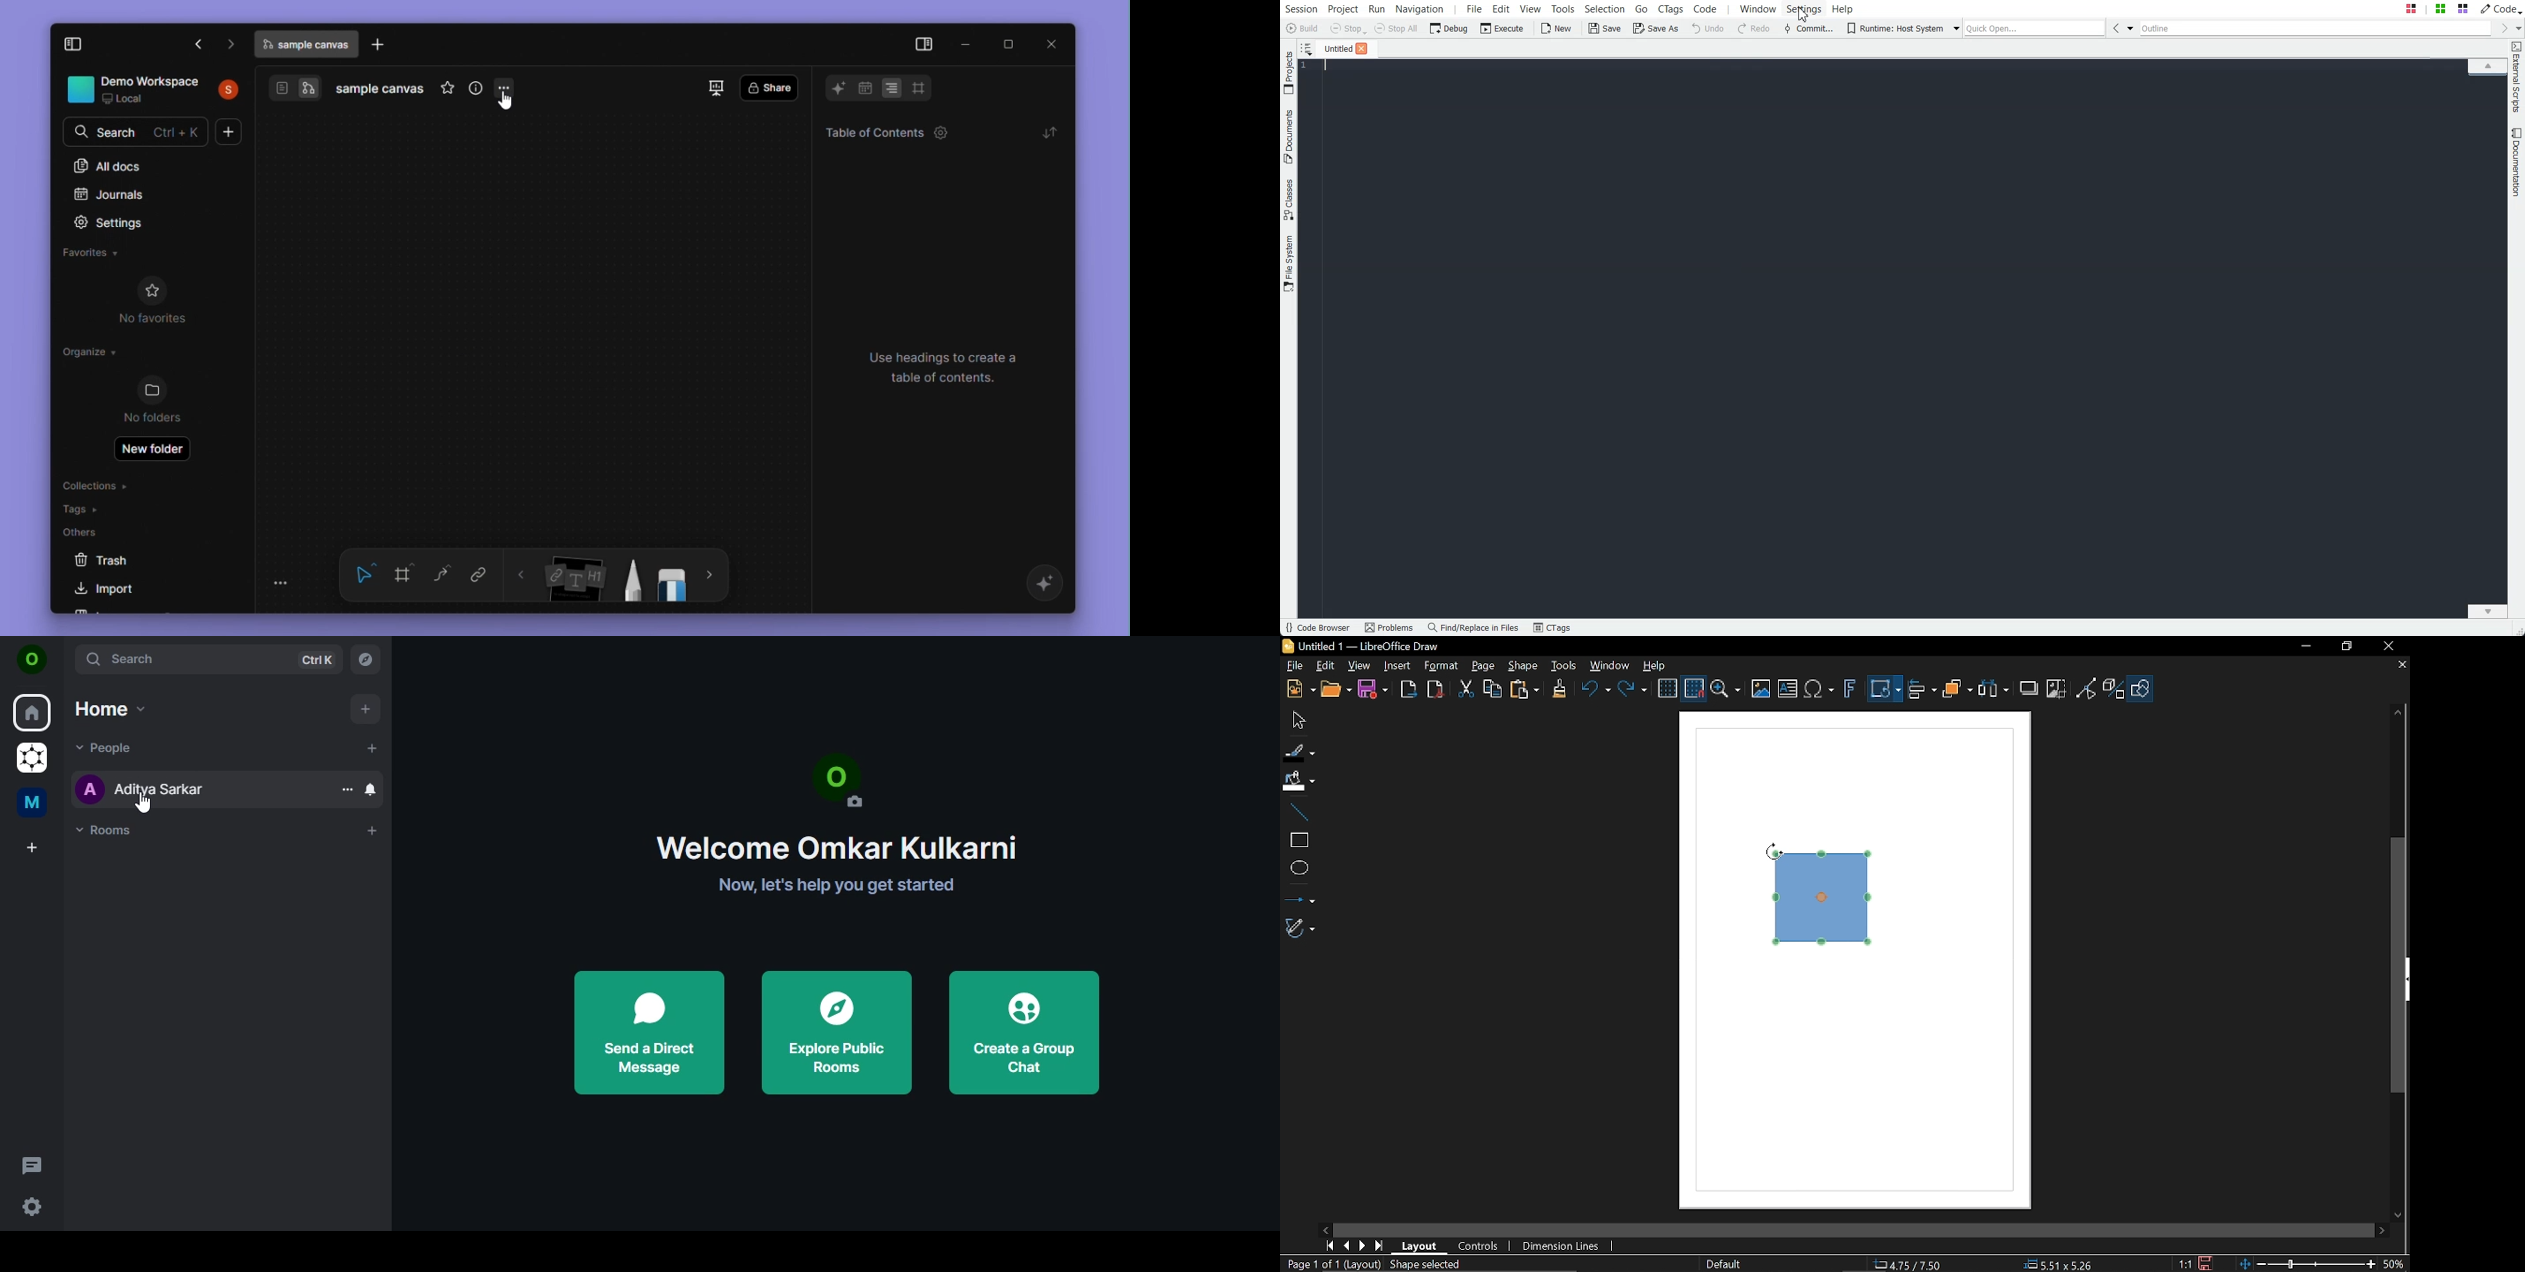  I want to click on Transformation, so click(1885, 690).